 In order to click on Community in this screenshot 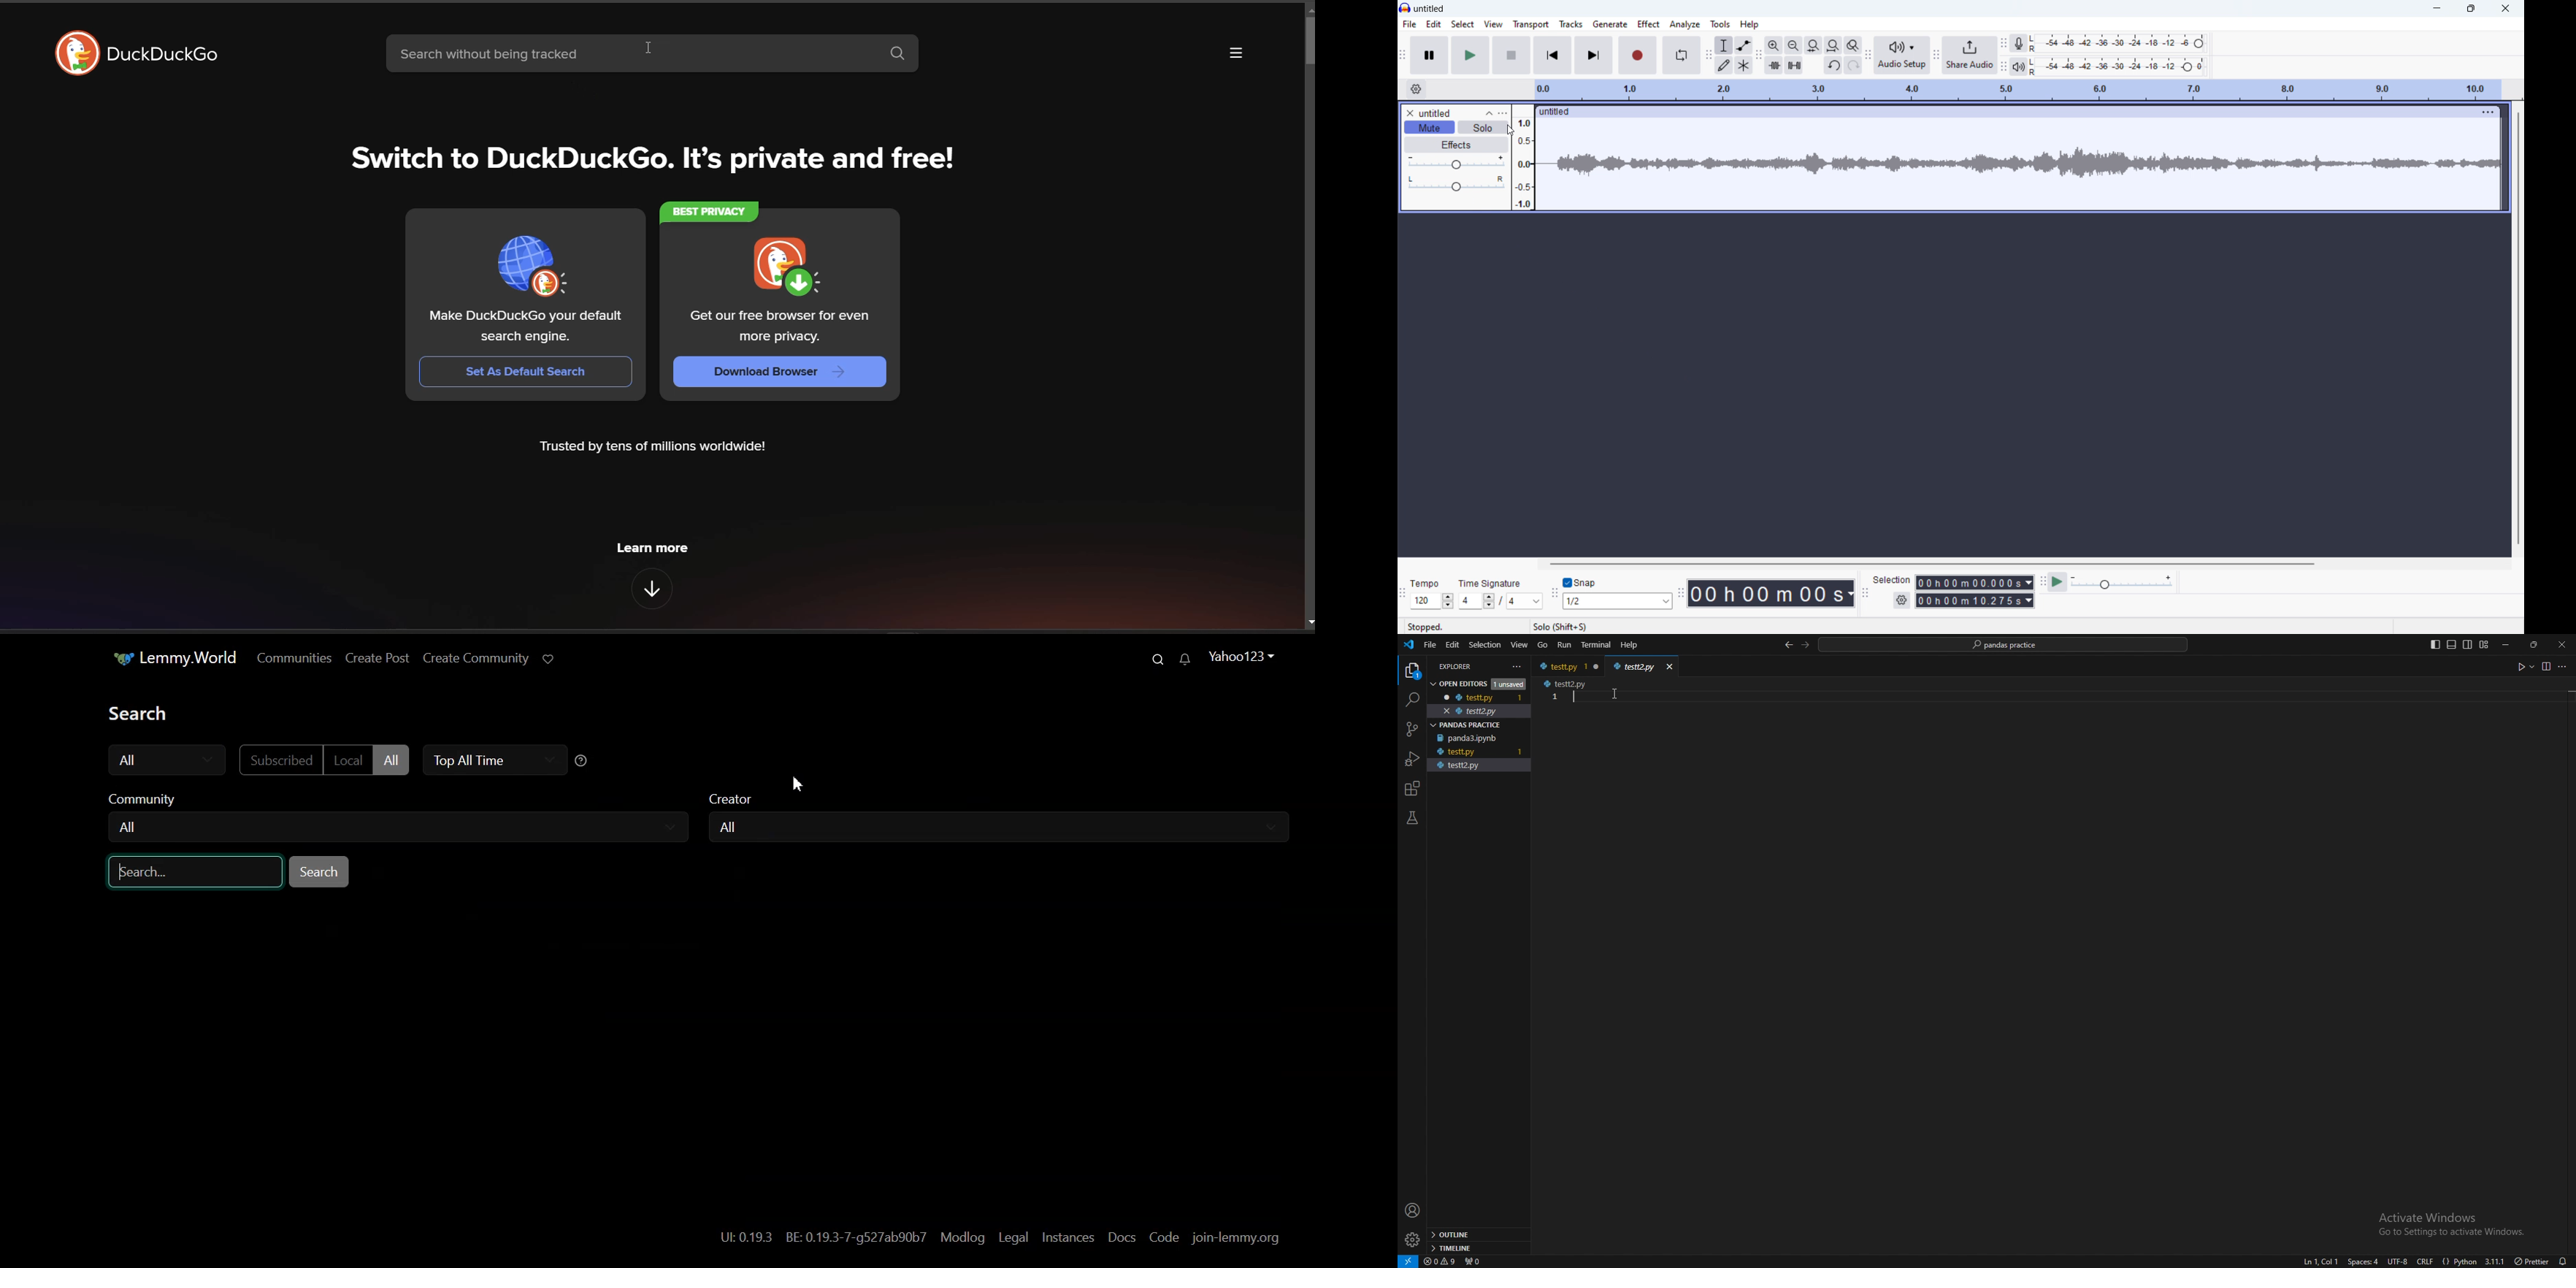, I will do `click(395, 800)`.